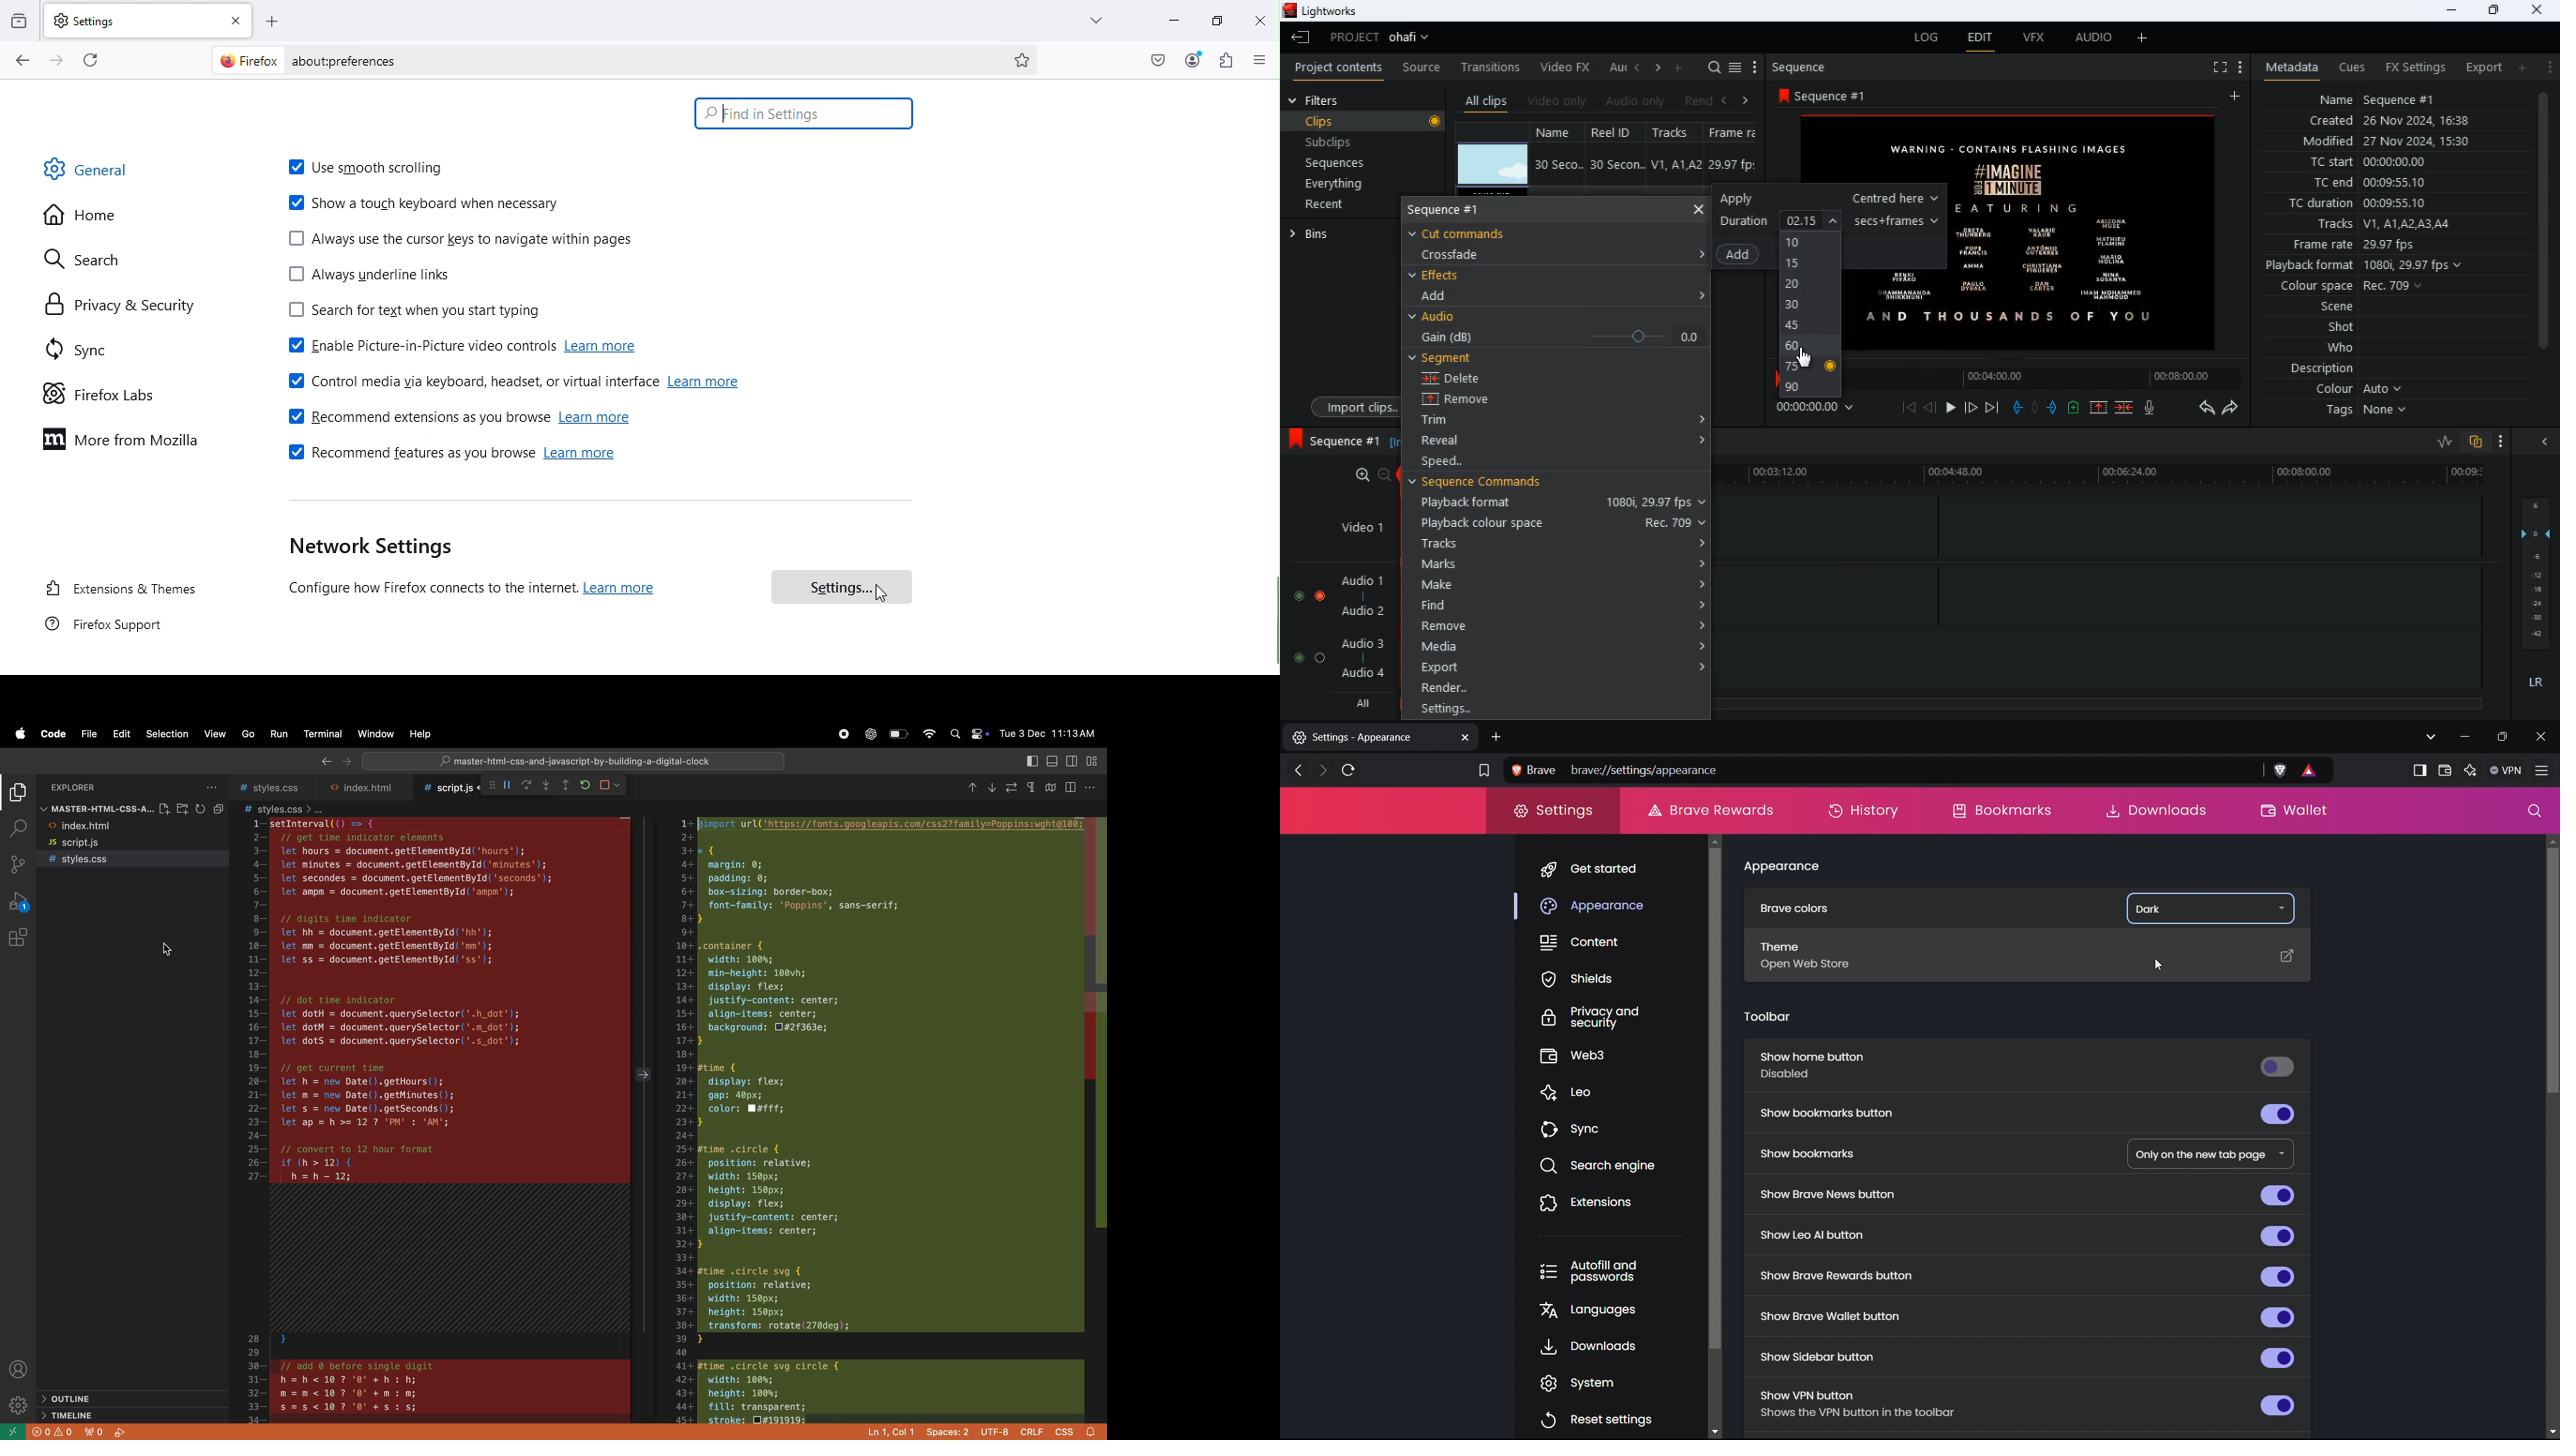 The height and width of the screenshot is (1456, 2576). What do you see at coordinates (11, 1431) in the screenshot?
I see `open remote window` at bounding box center [11, 1431].